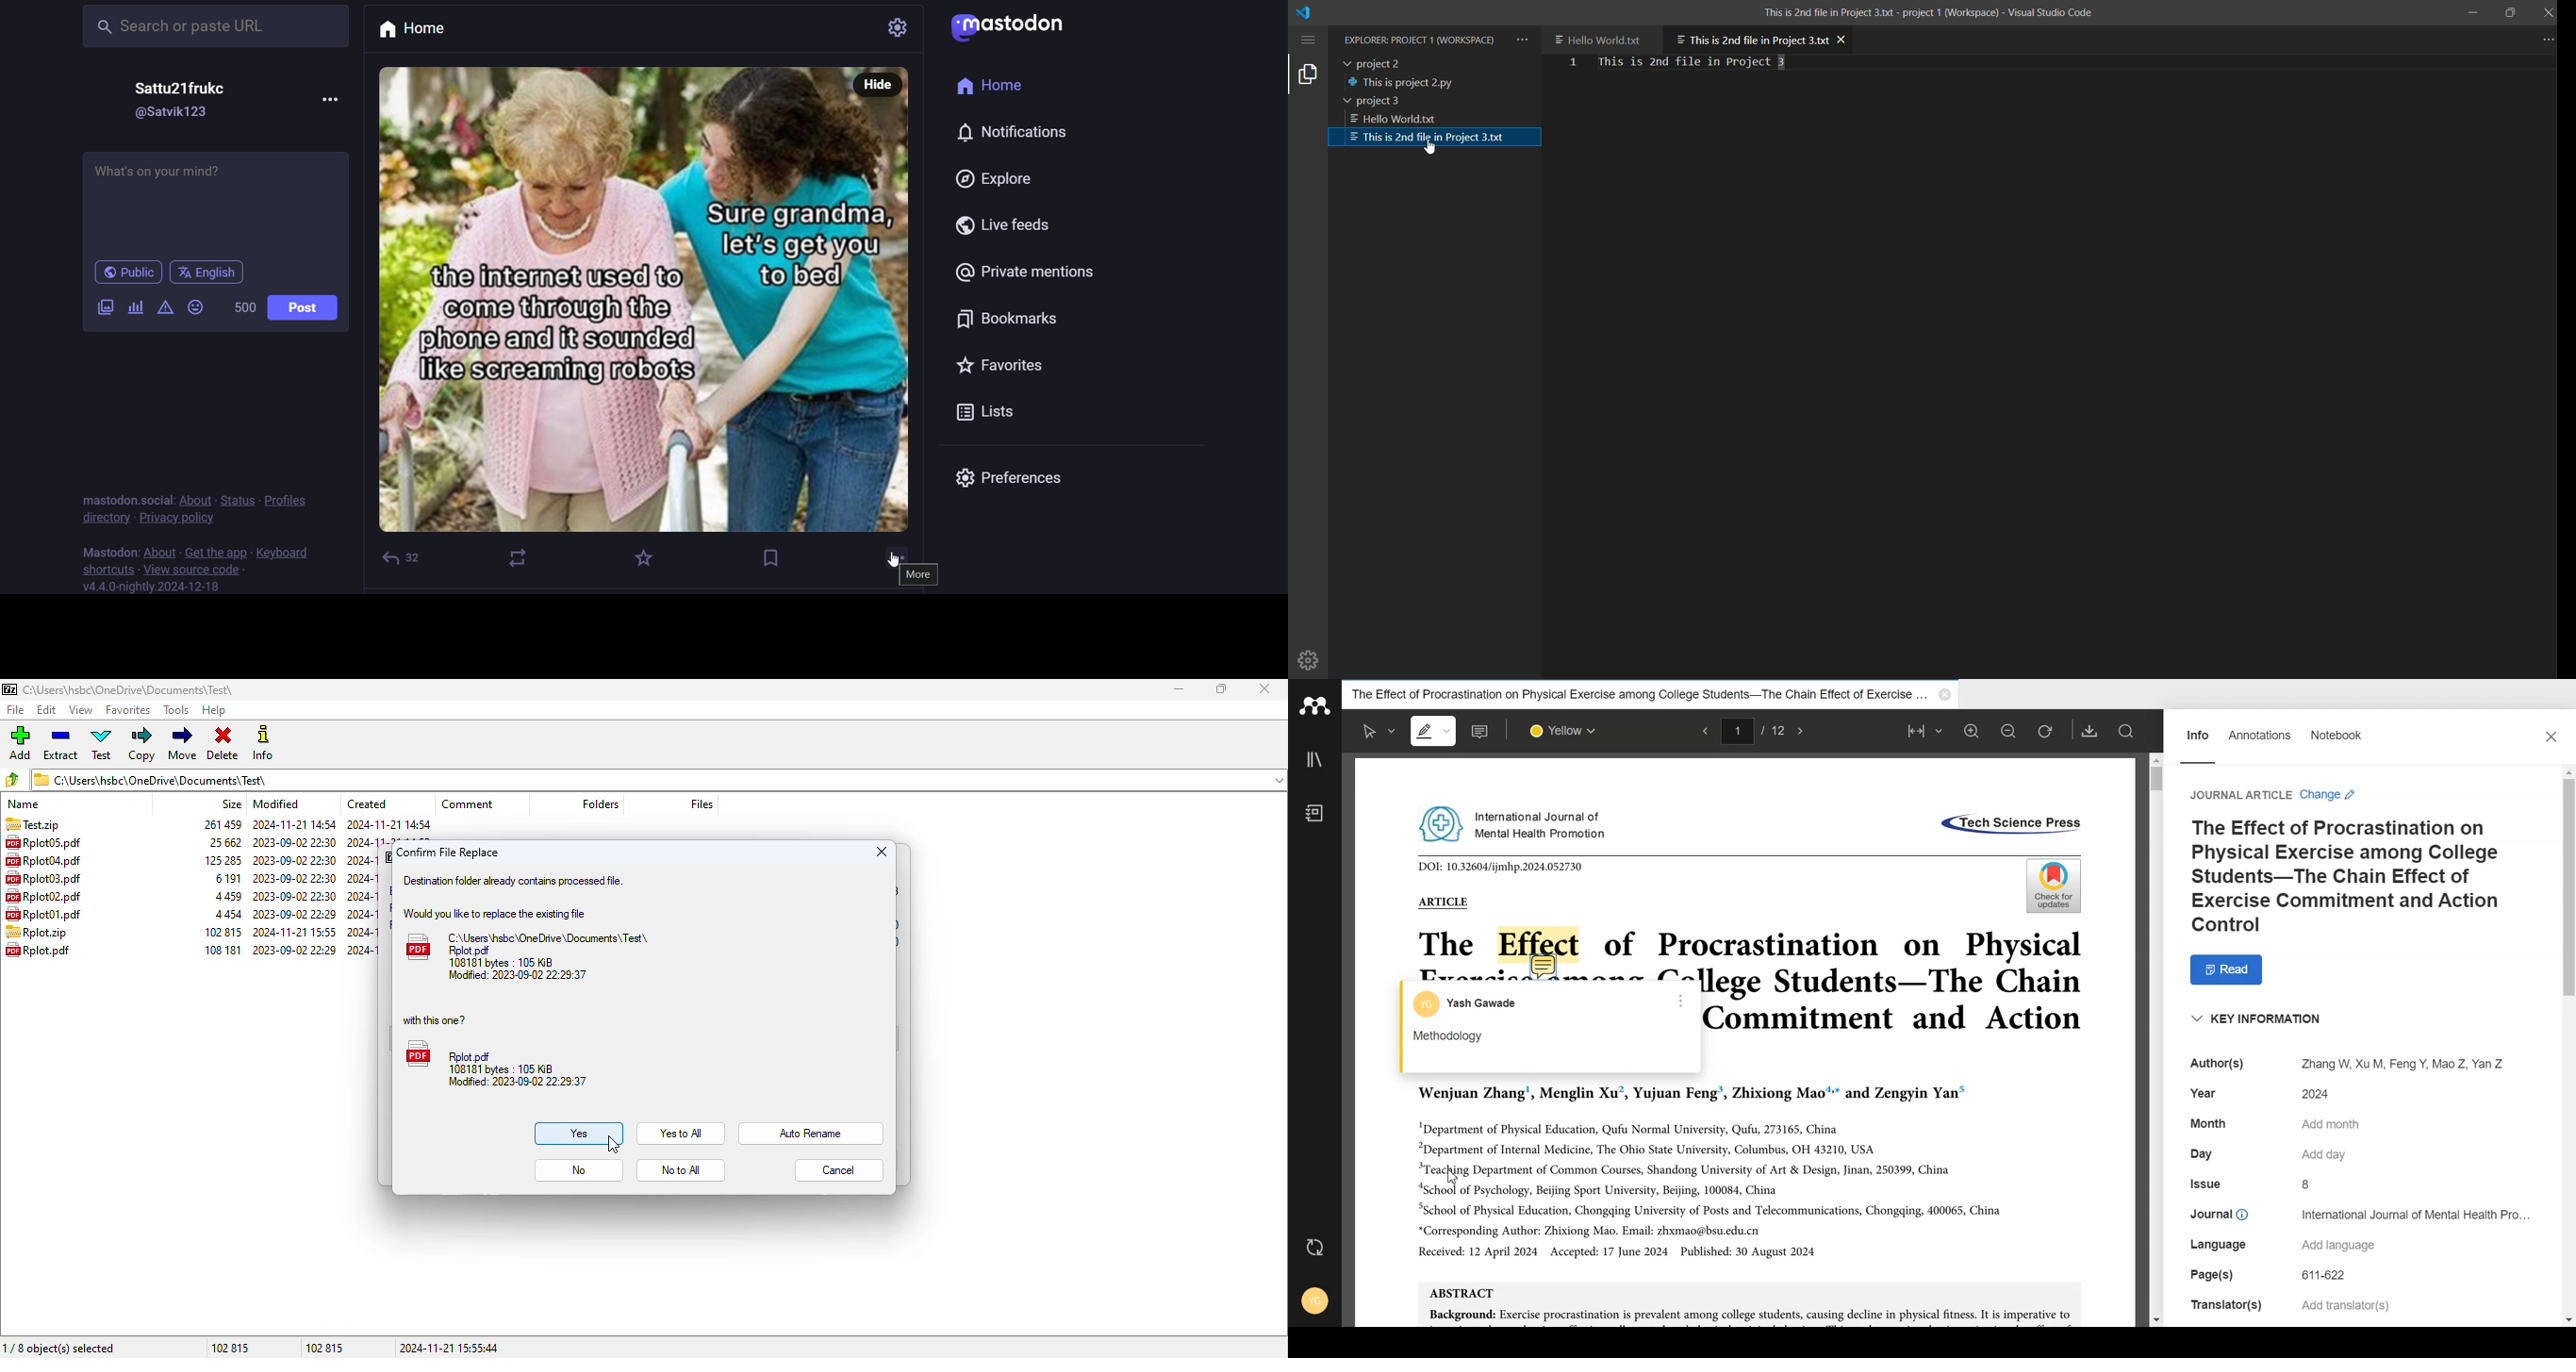  What do you see at coordinates (1007, 27) in the screenshot?
I see `logo` at bounding box center [1007, 27].